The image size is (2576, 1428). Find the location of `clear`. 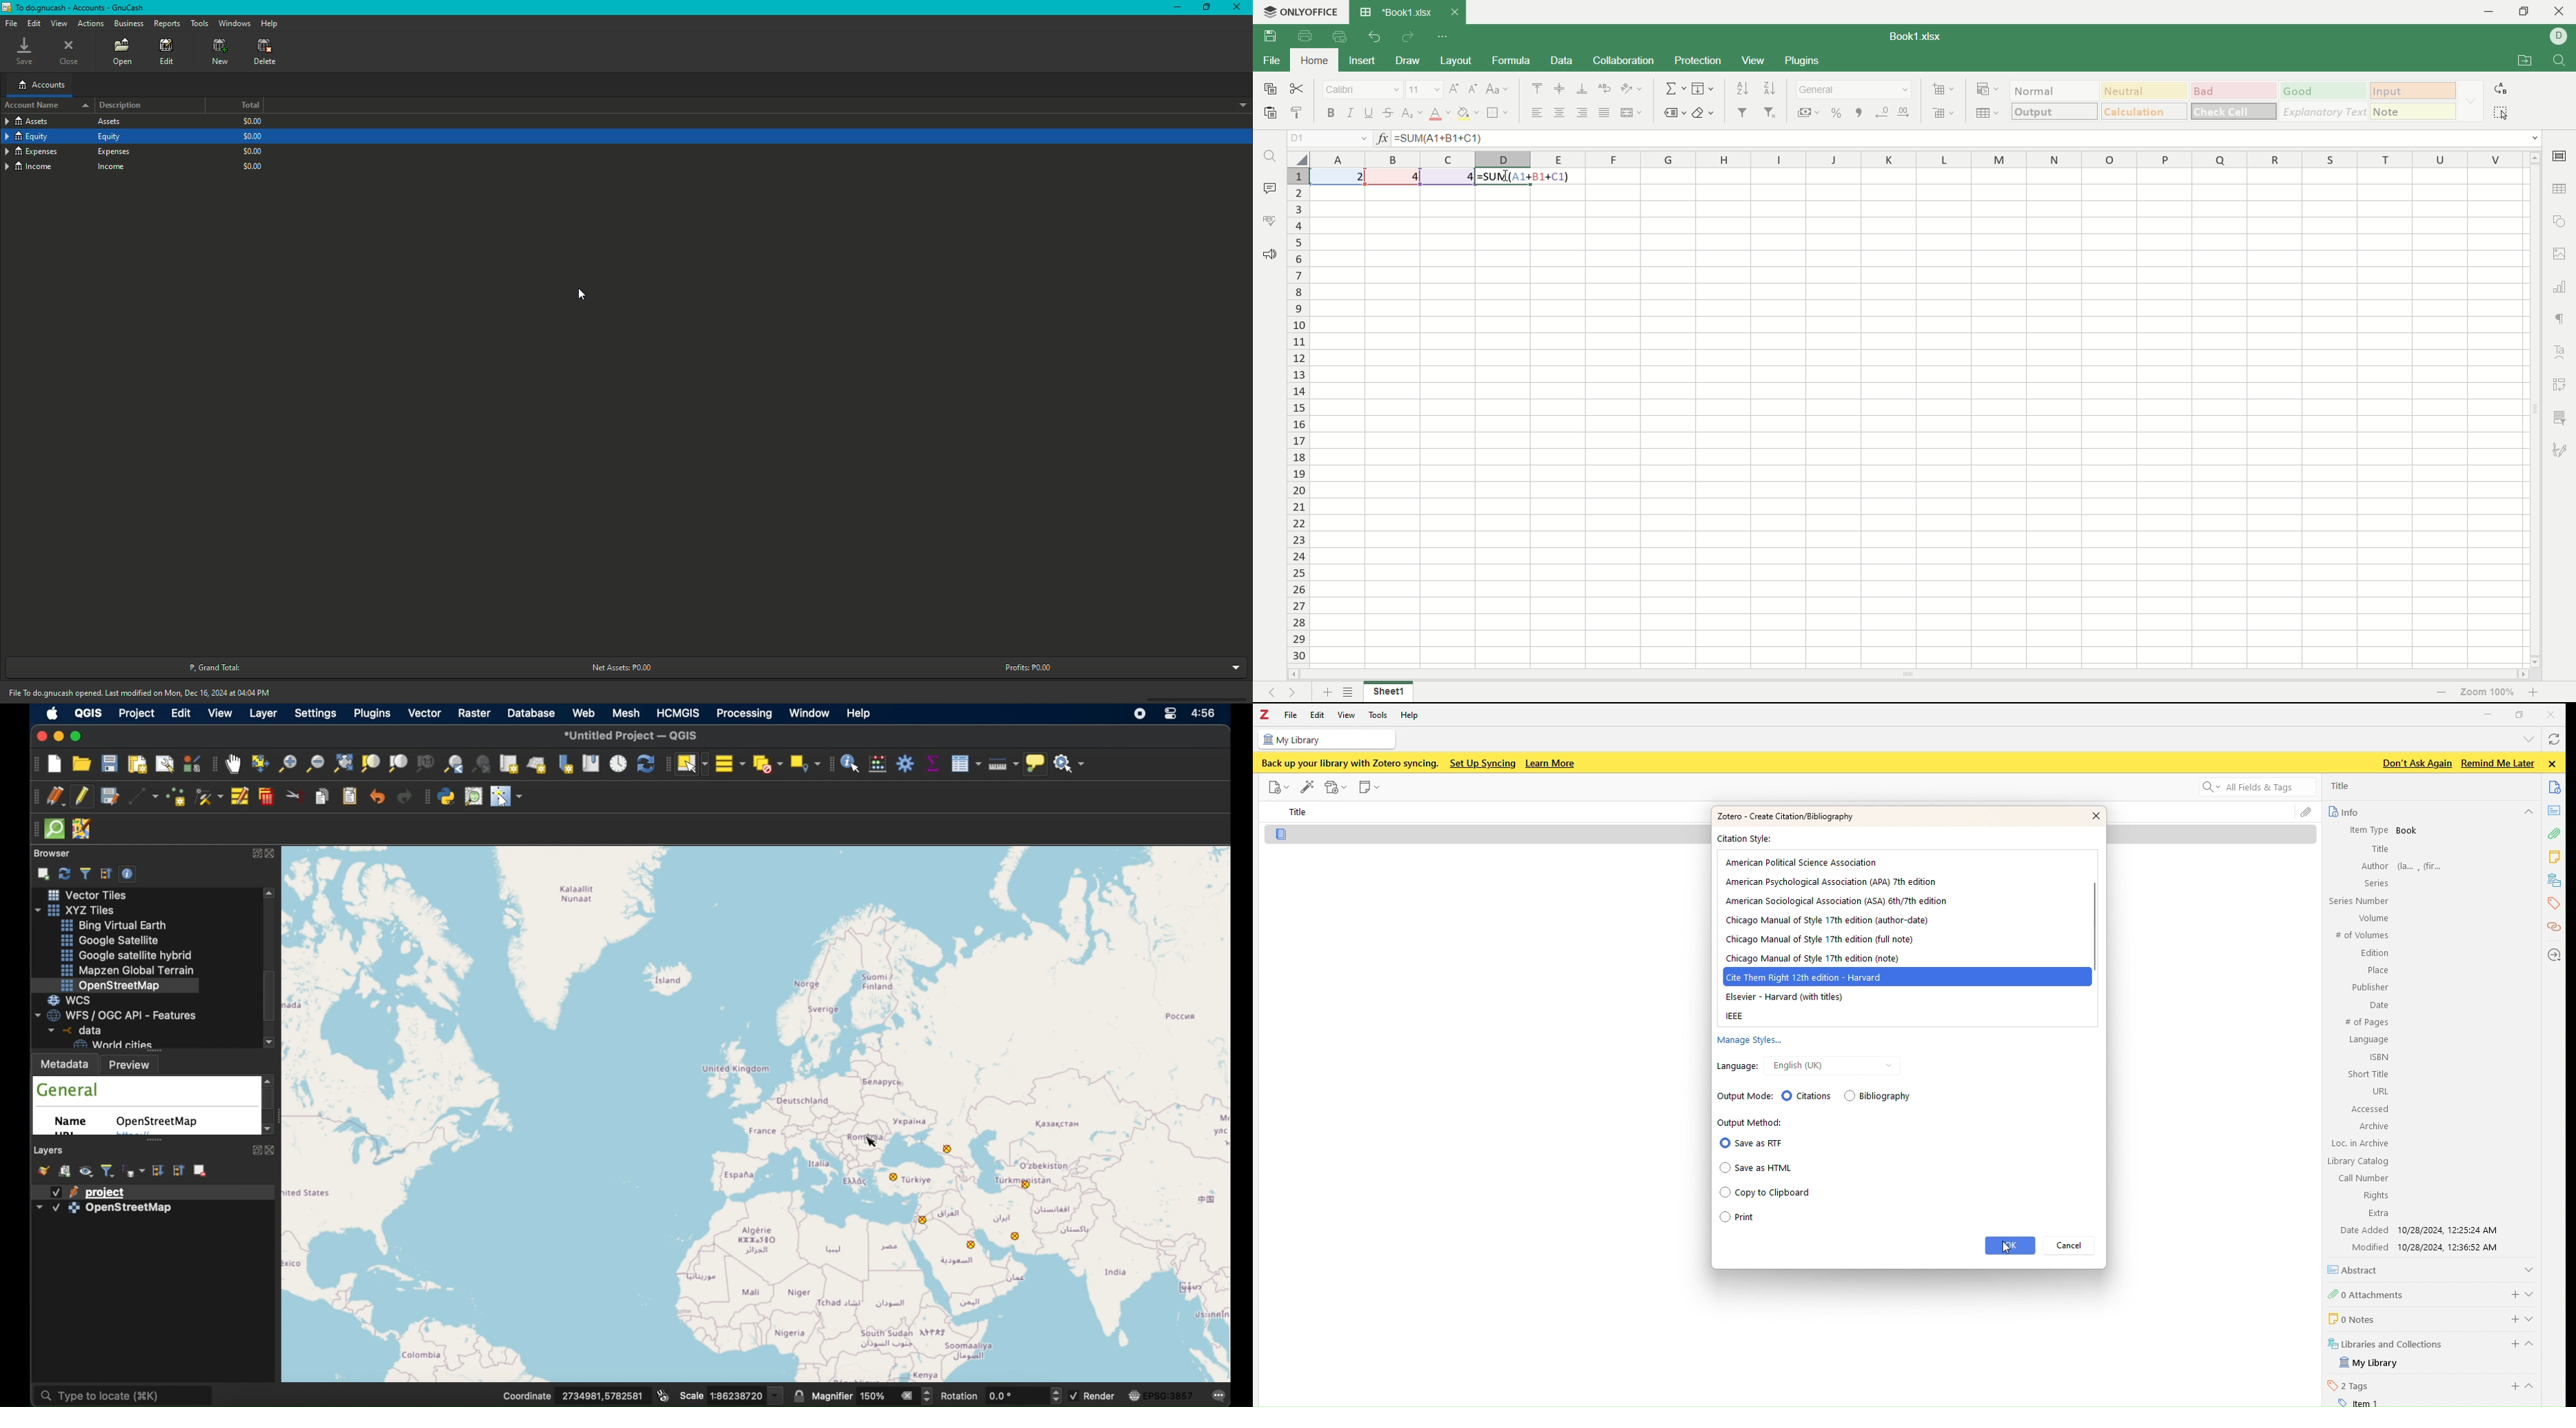

clear is located at coordinates (1705, 112).